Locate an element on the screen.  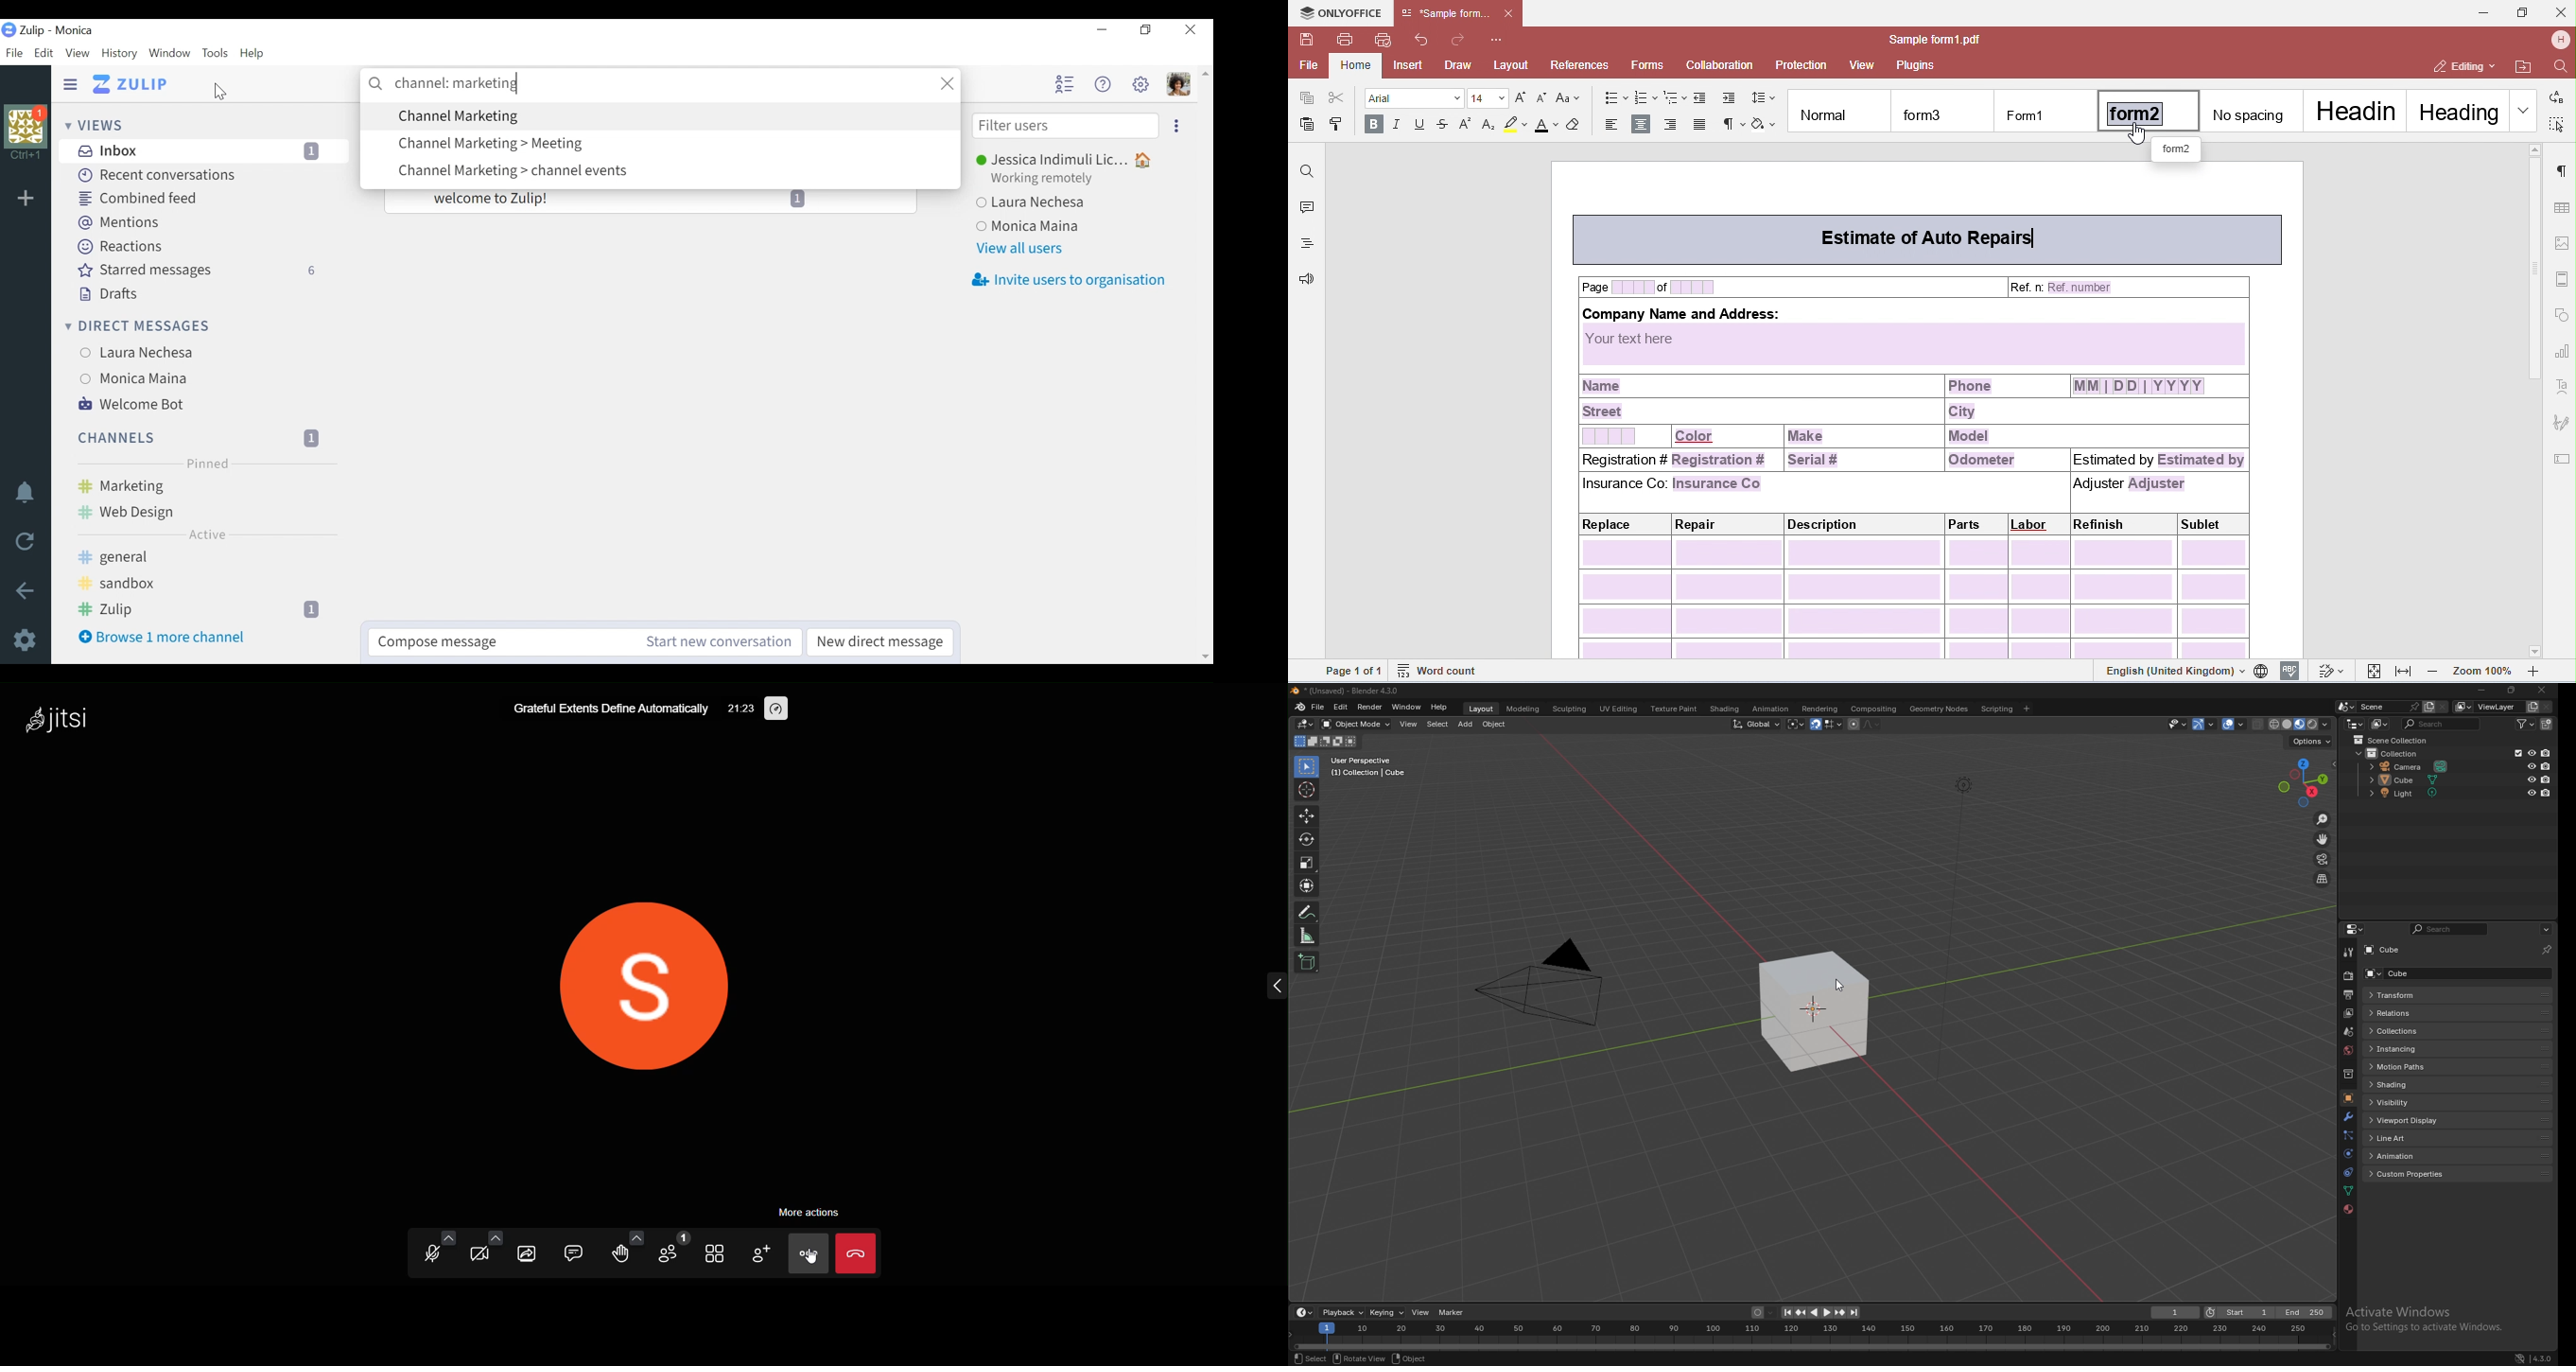
Tools is located at coordinates (217, 52).